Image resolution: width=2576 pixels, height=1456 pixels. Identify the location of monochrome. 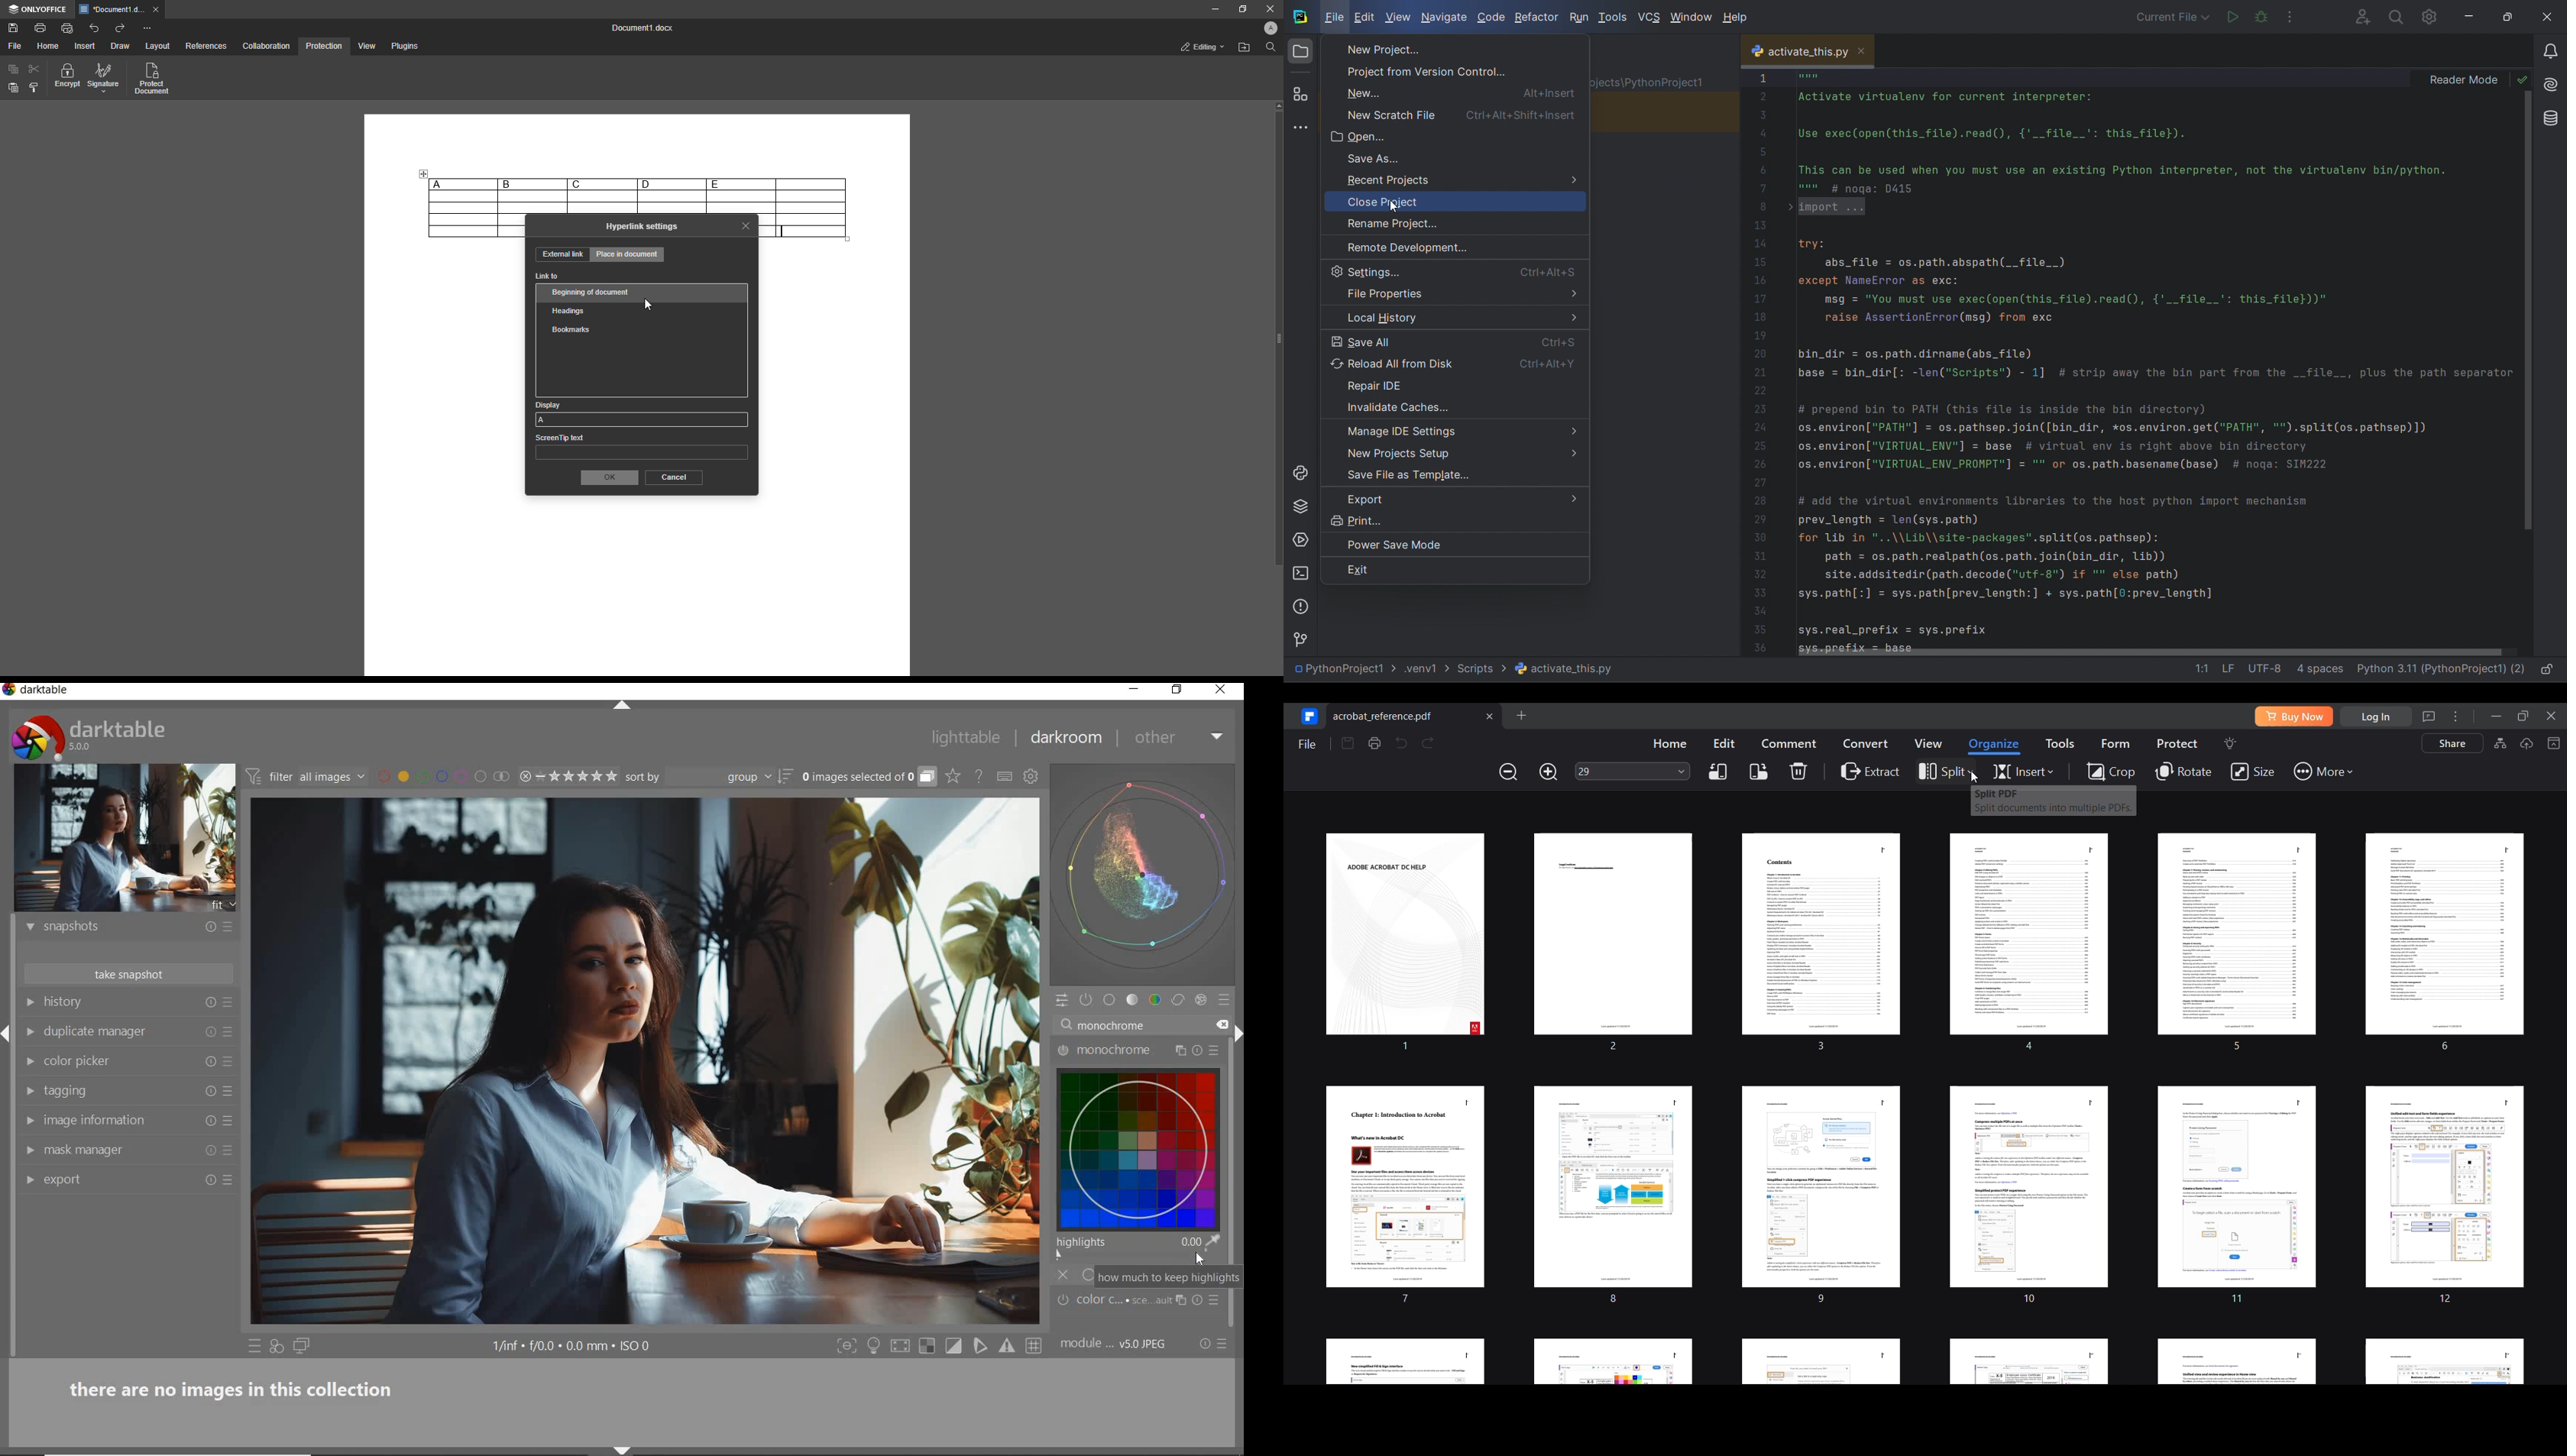
(1118, 1051).